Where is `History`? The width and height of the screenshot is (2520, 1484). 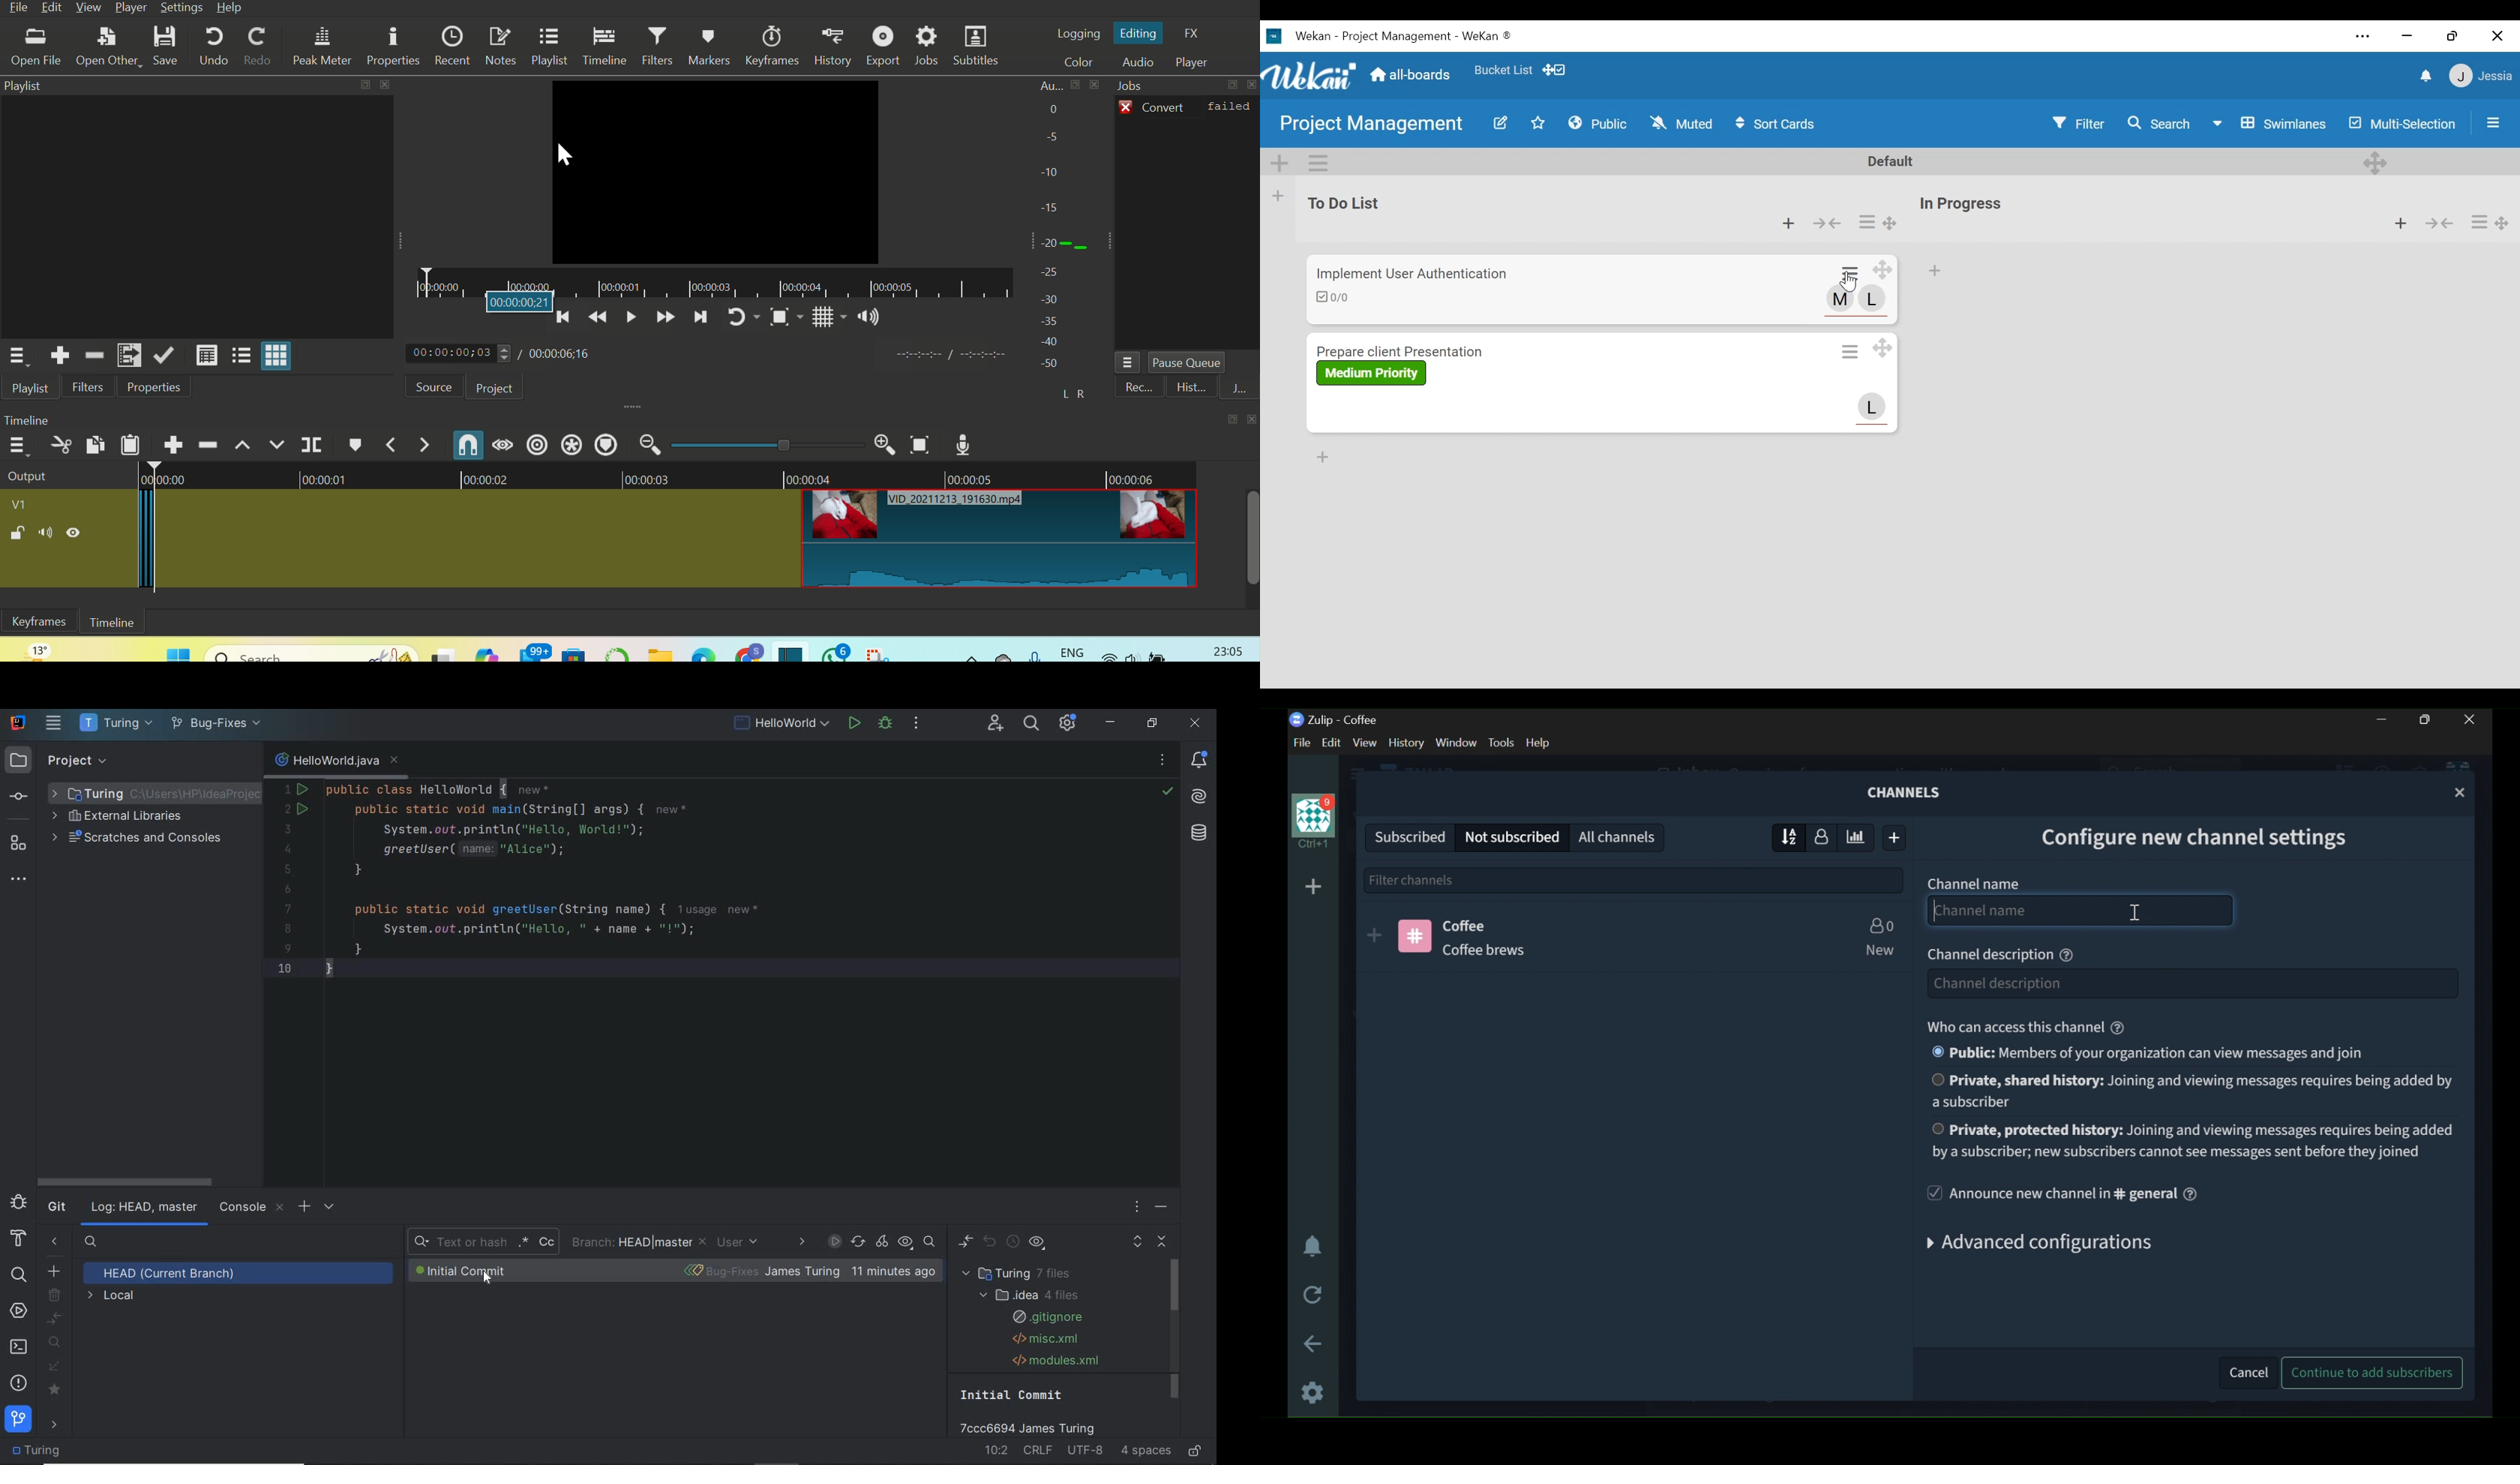 History is located at coordinates (832, 43).